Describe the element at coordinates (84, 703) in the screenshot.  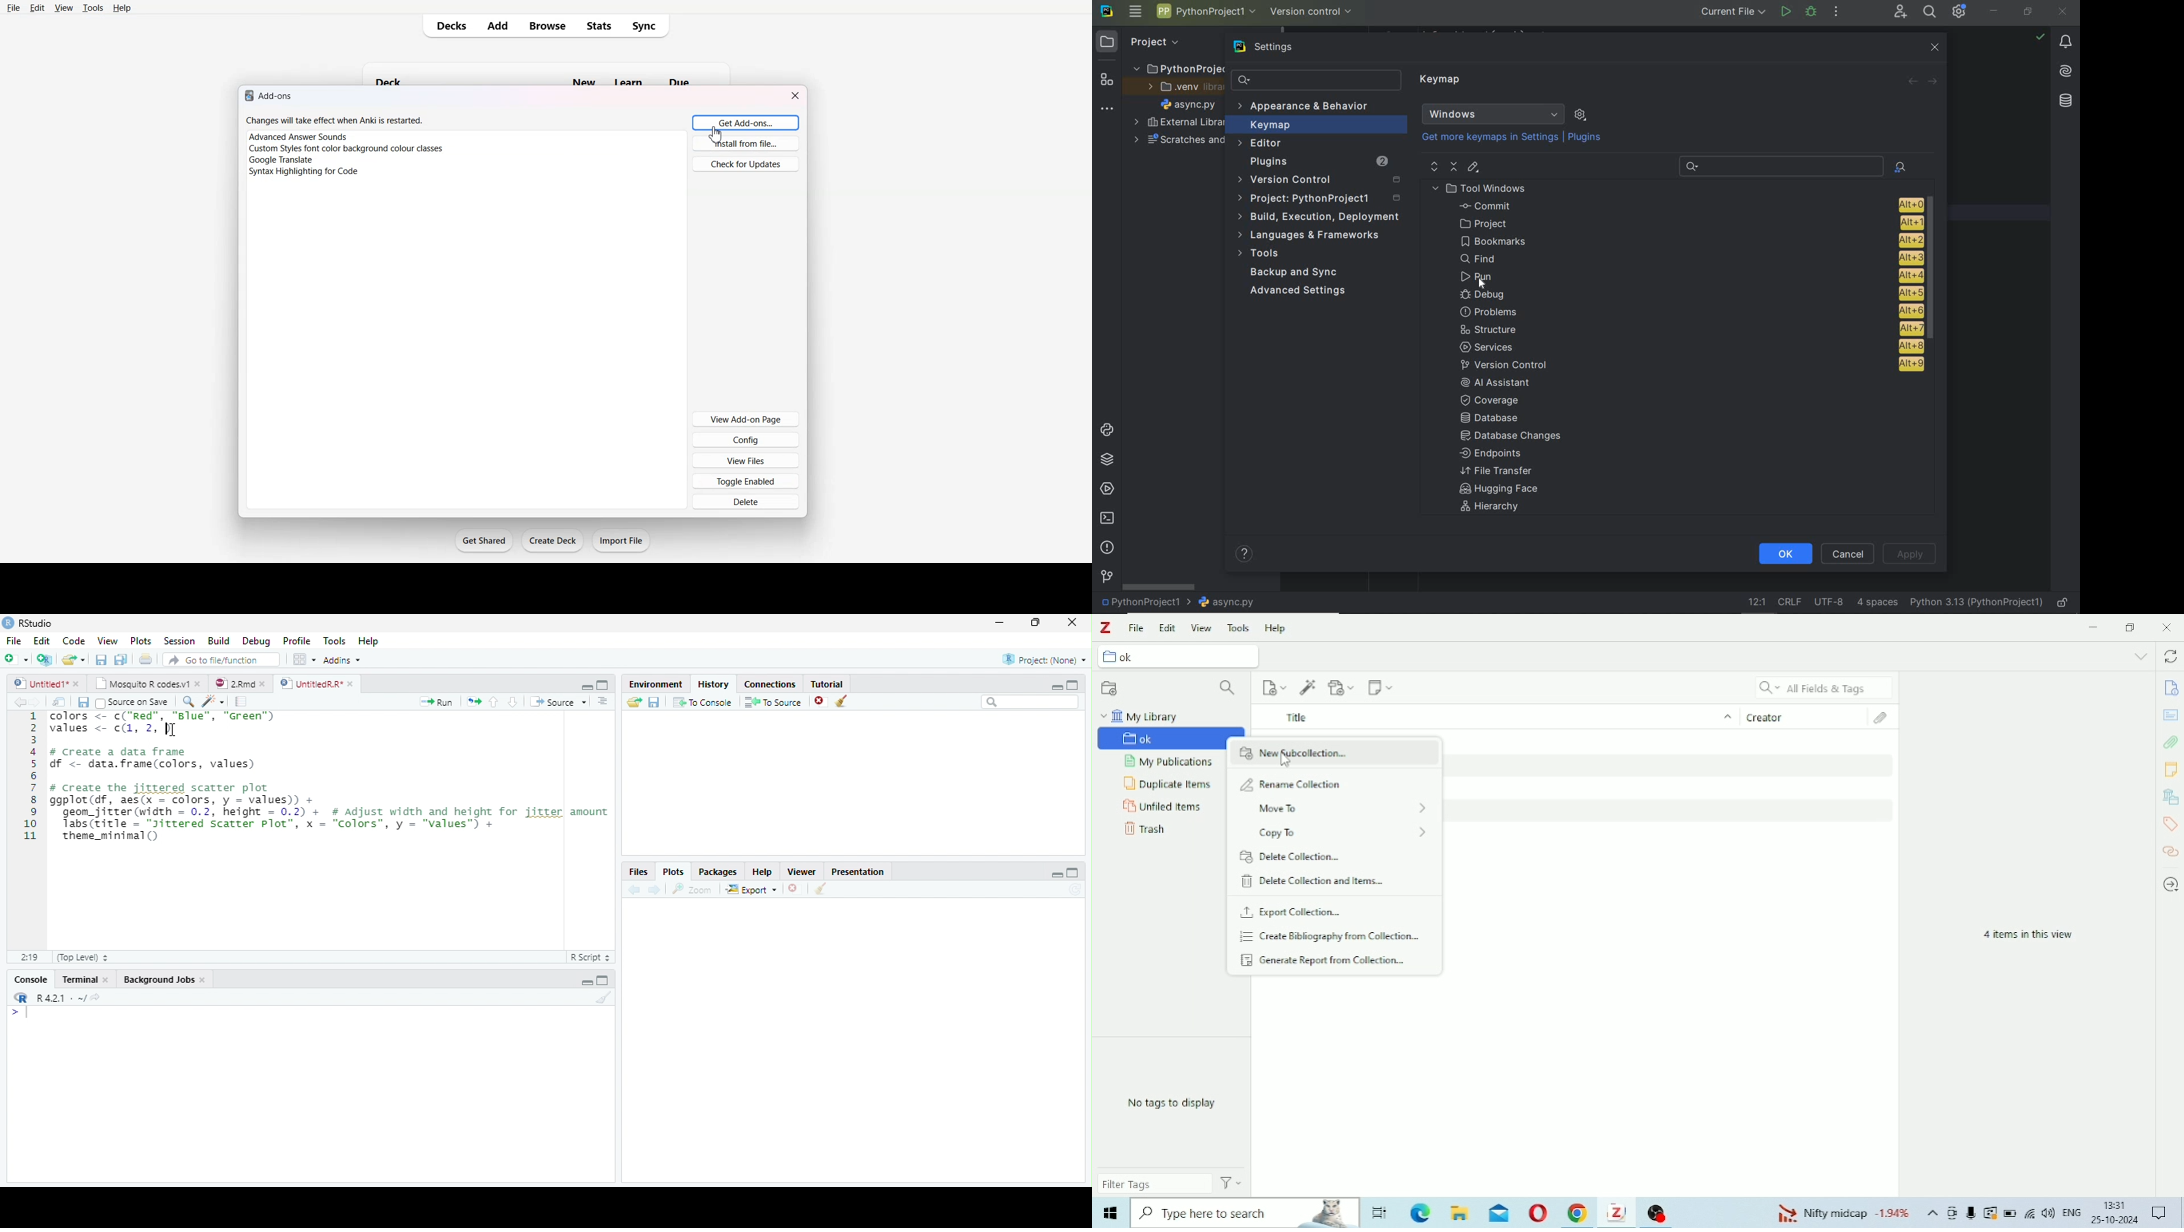
I see `Save current document` at that location.